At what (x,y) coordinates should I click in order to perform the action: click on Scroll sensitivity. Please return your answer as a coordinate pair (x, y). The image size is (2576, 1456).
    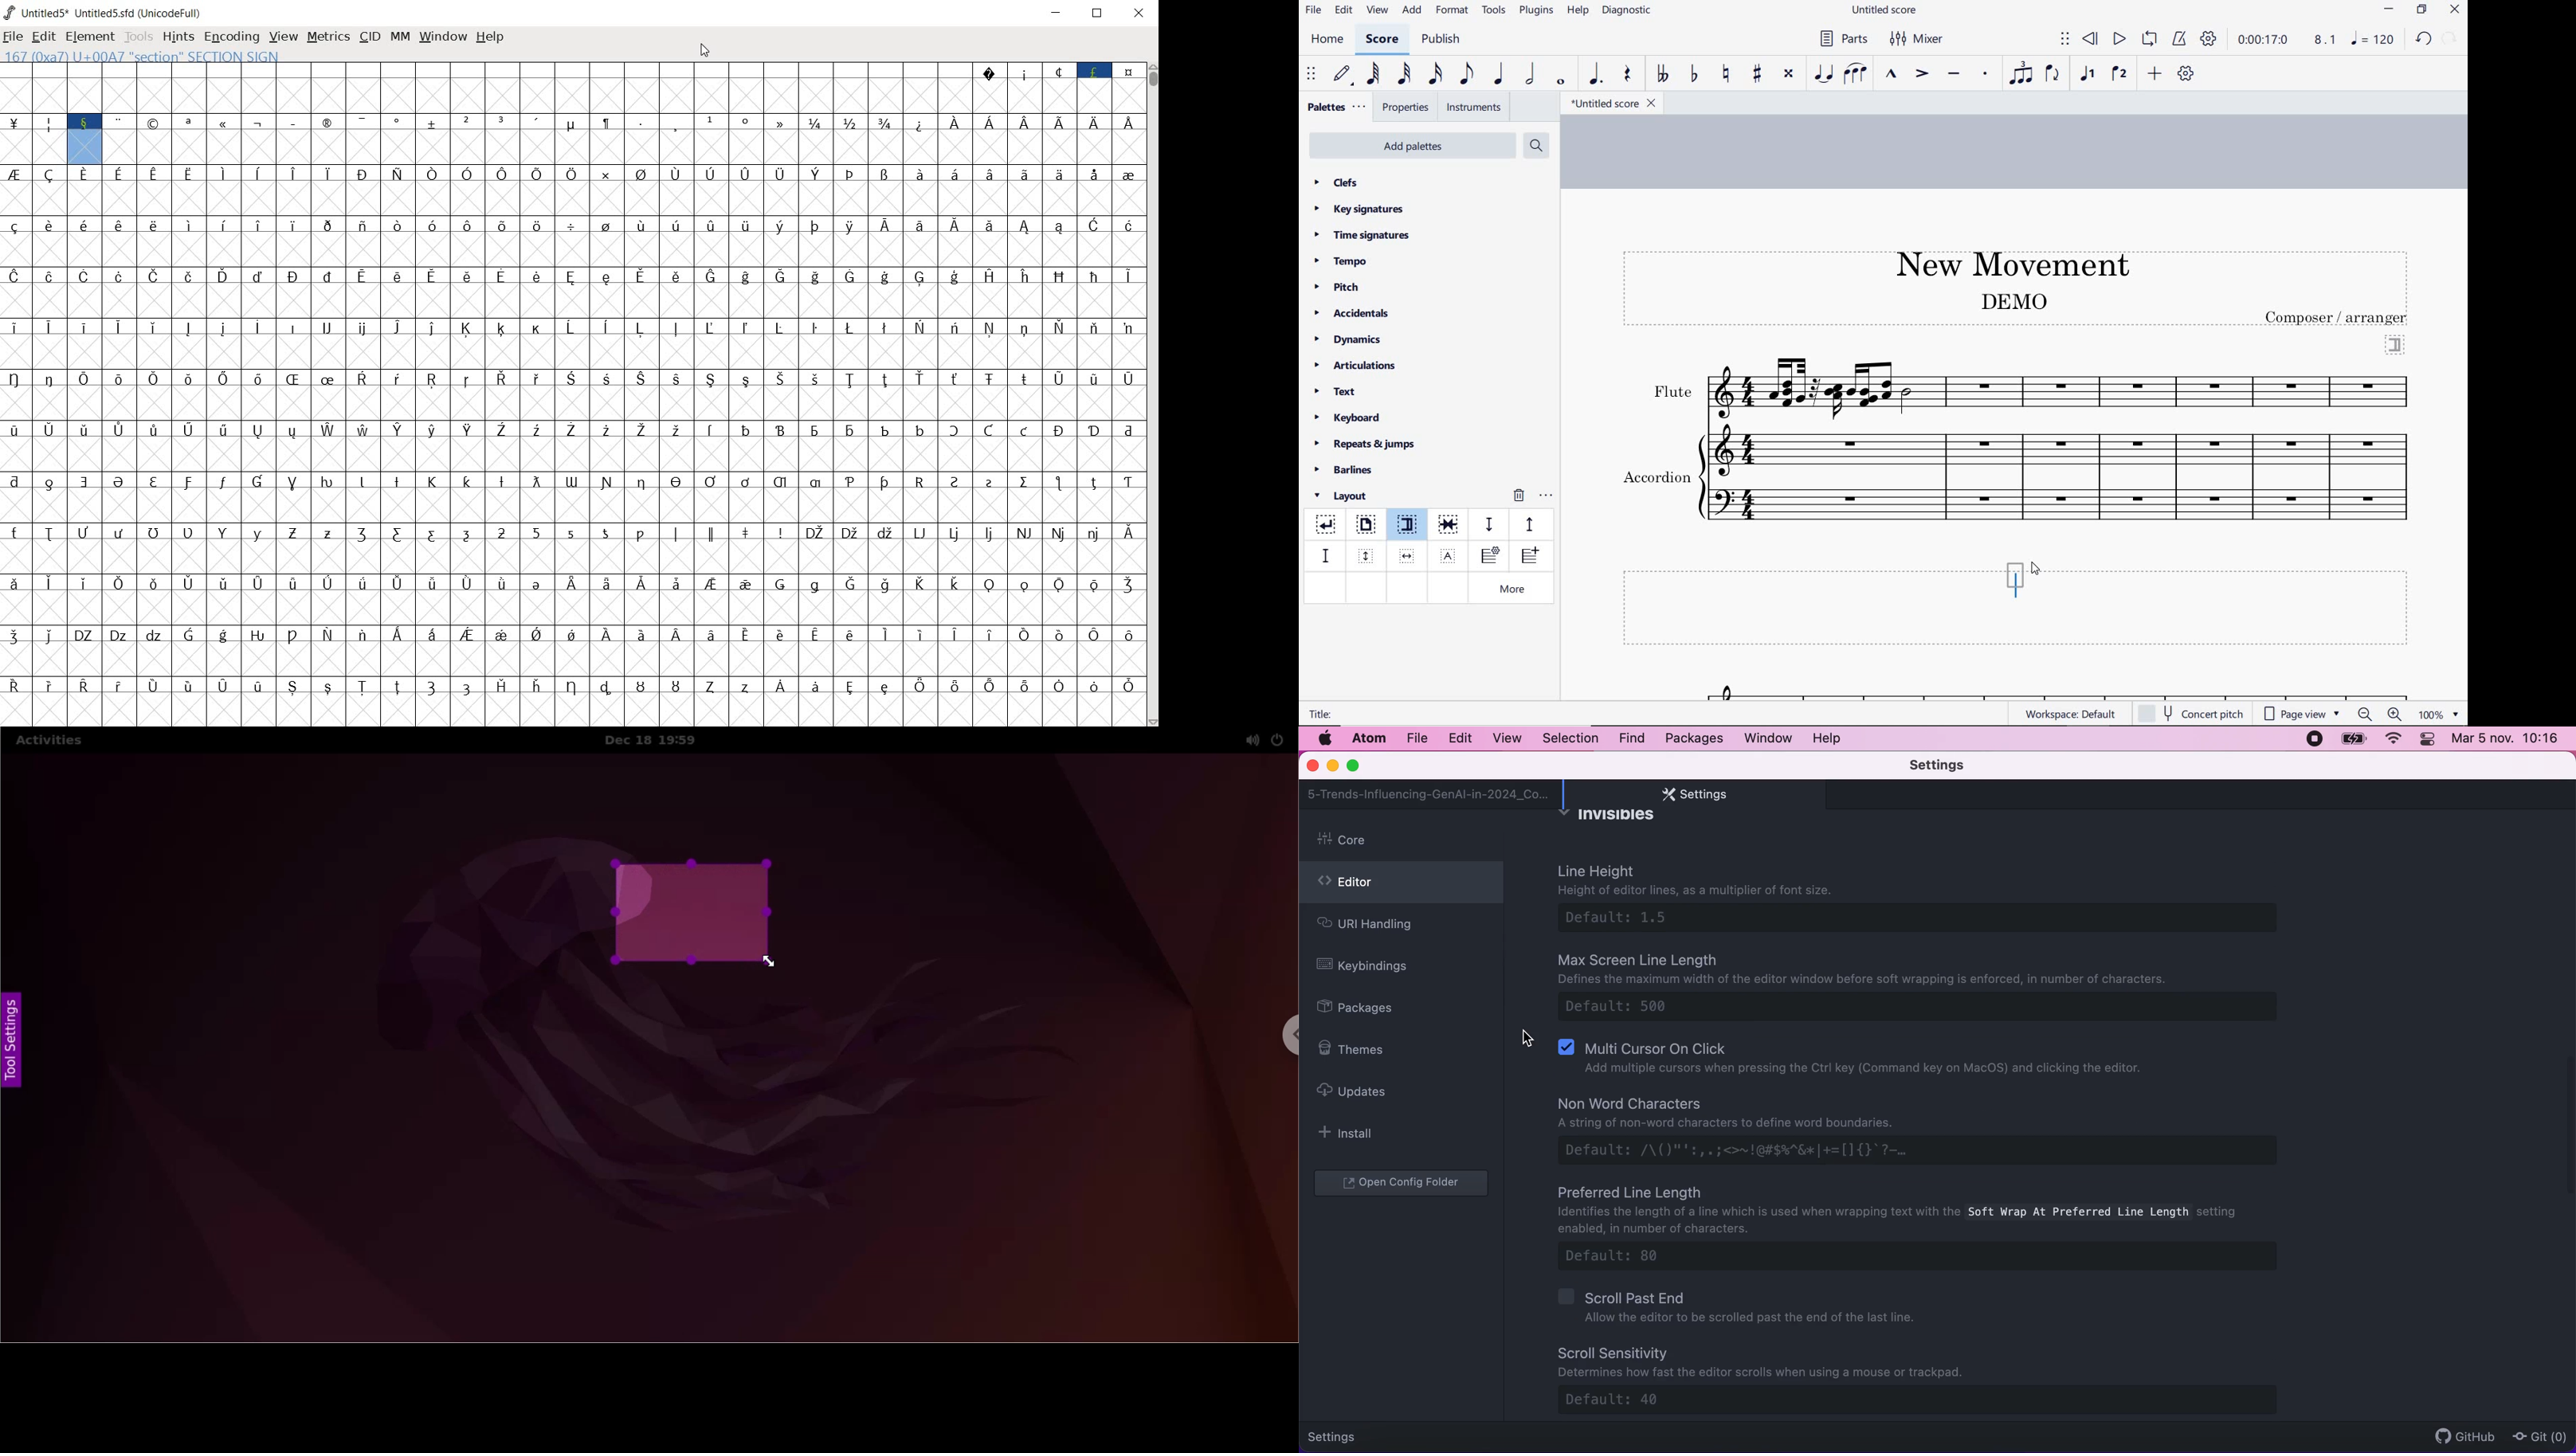
    Looking at the image, I should click on (1768, 1361).